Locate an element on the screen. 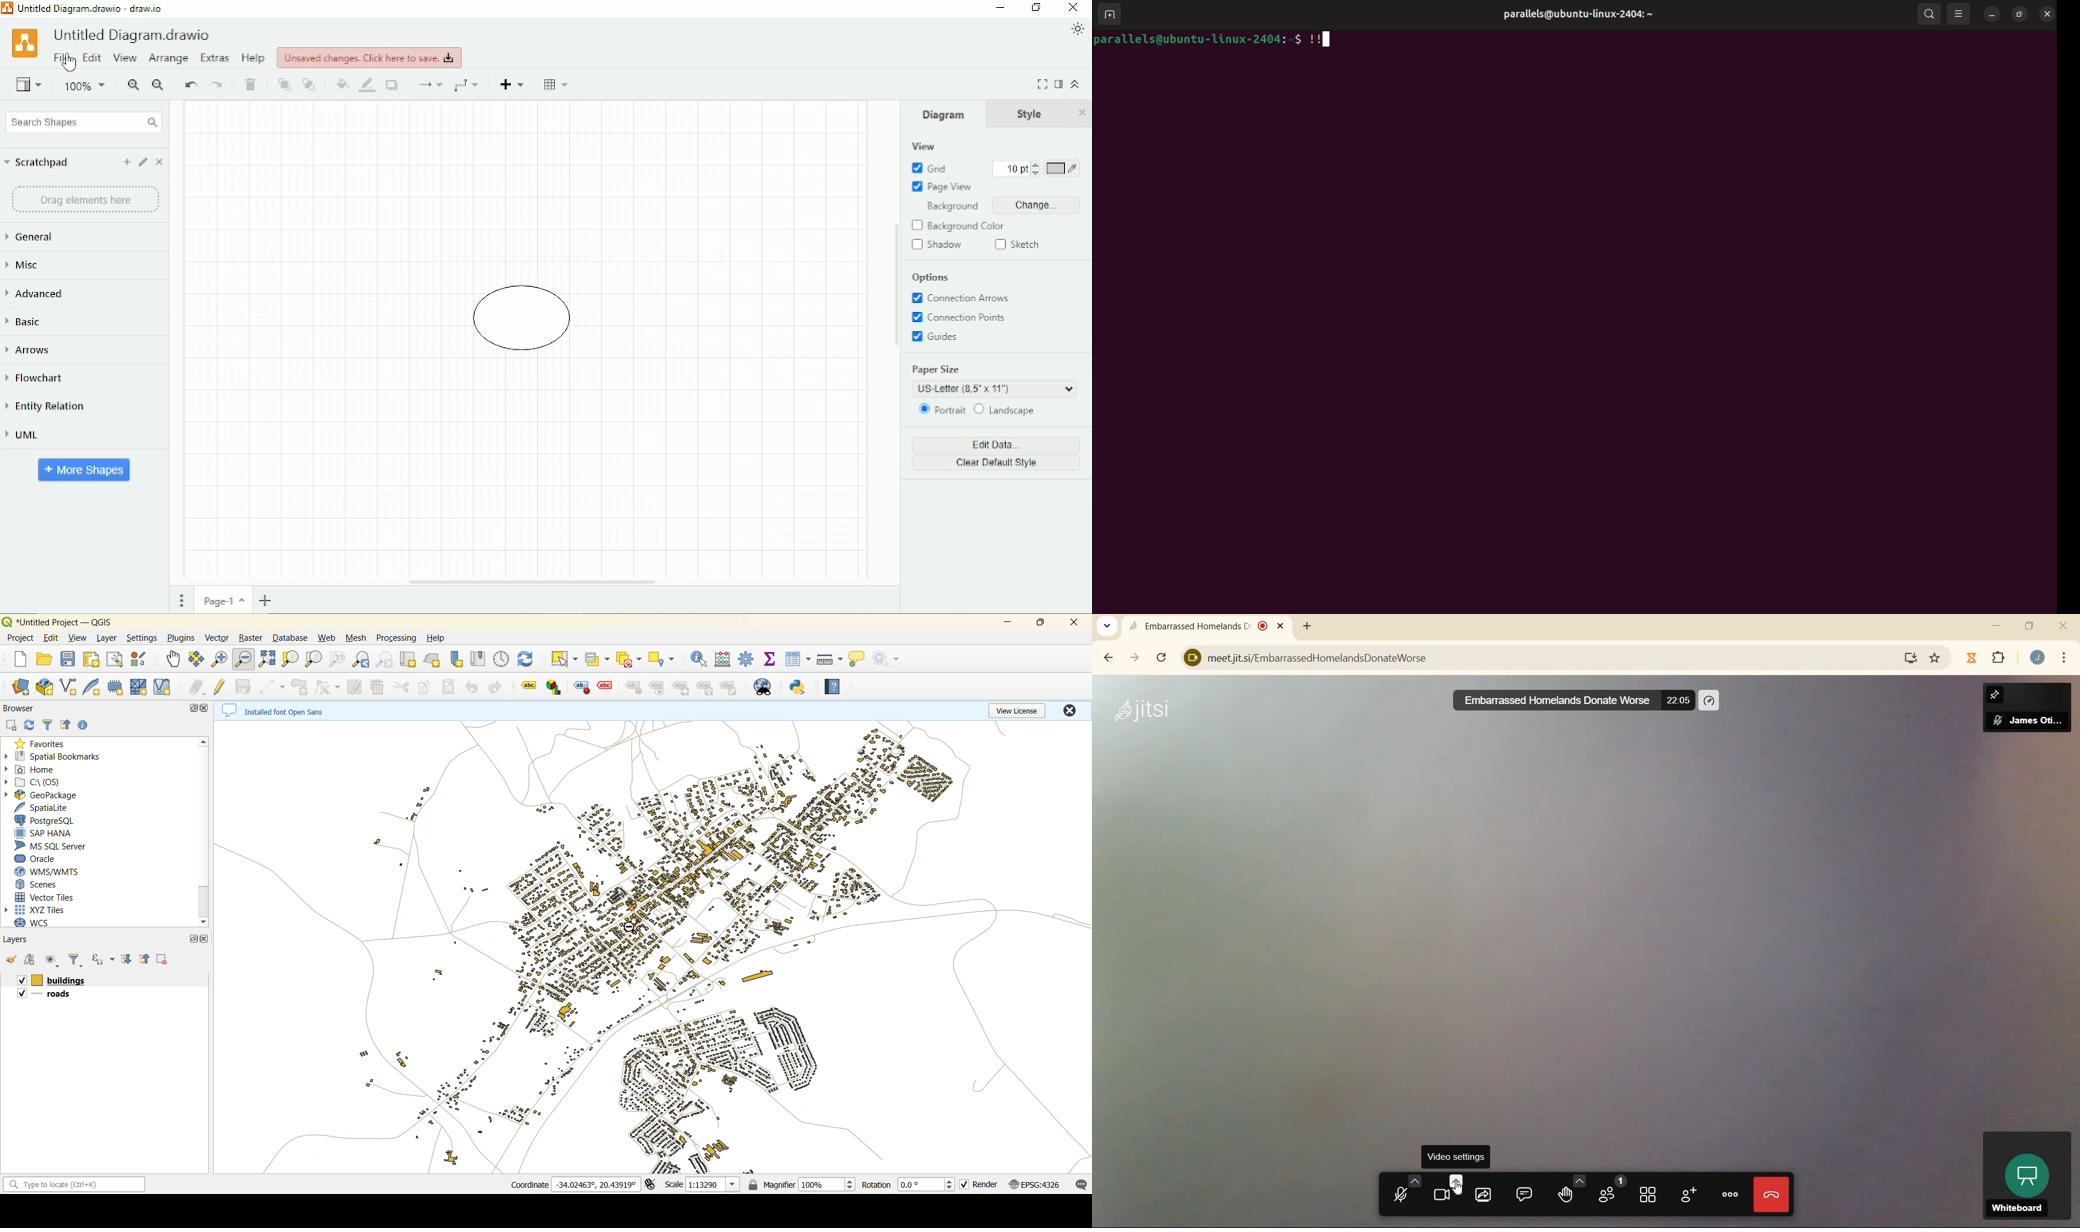  new virtual layer is located at coordinates (166, 688).